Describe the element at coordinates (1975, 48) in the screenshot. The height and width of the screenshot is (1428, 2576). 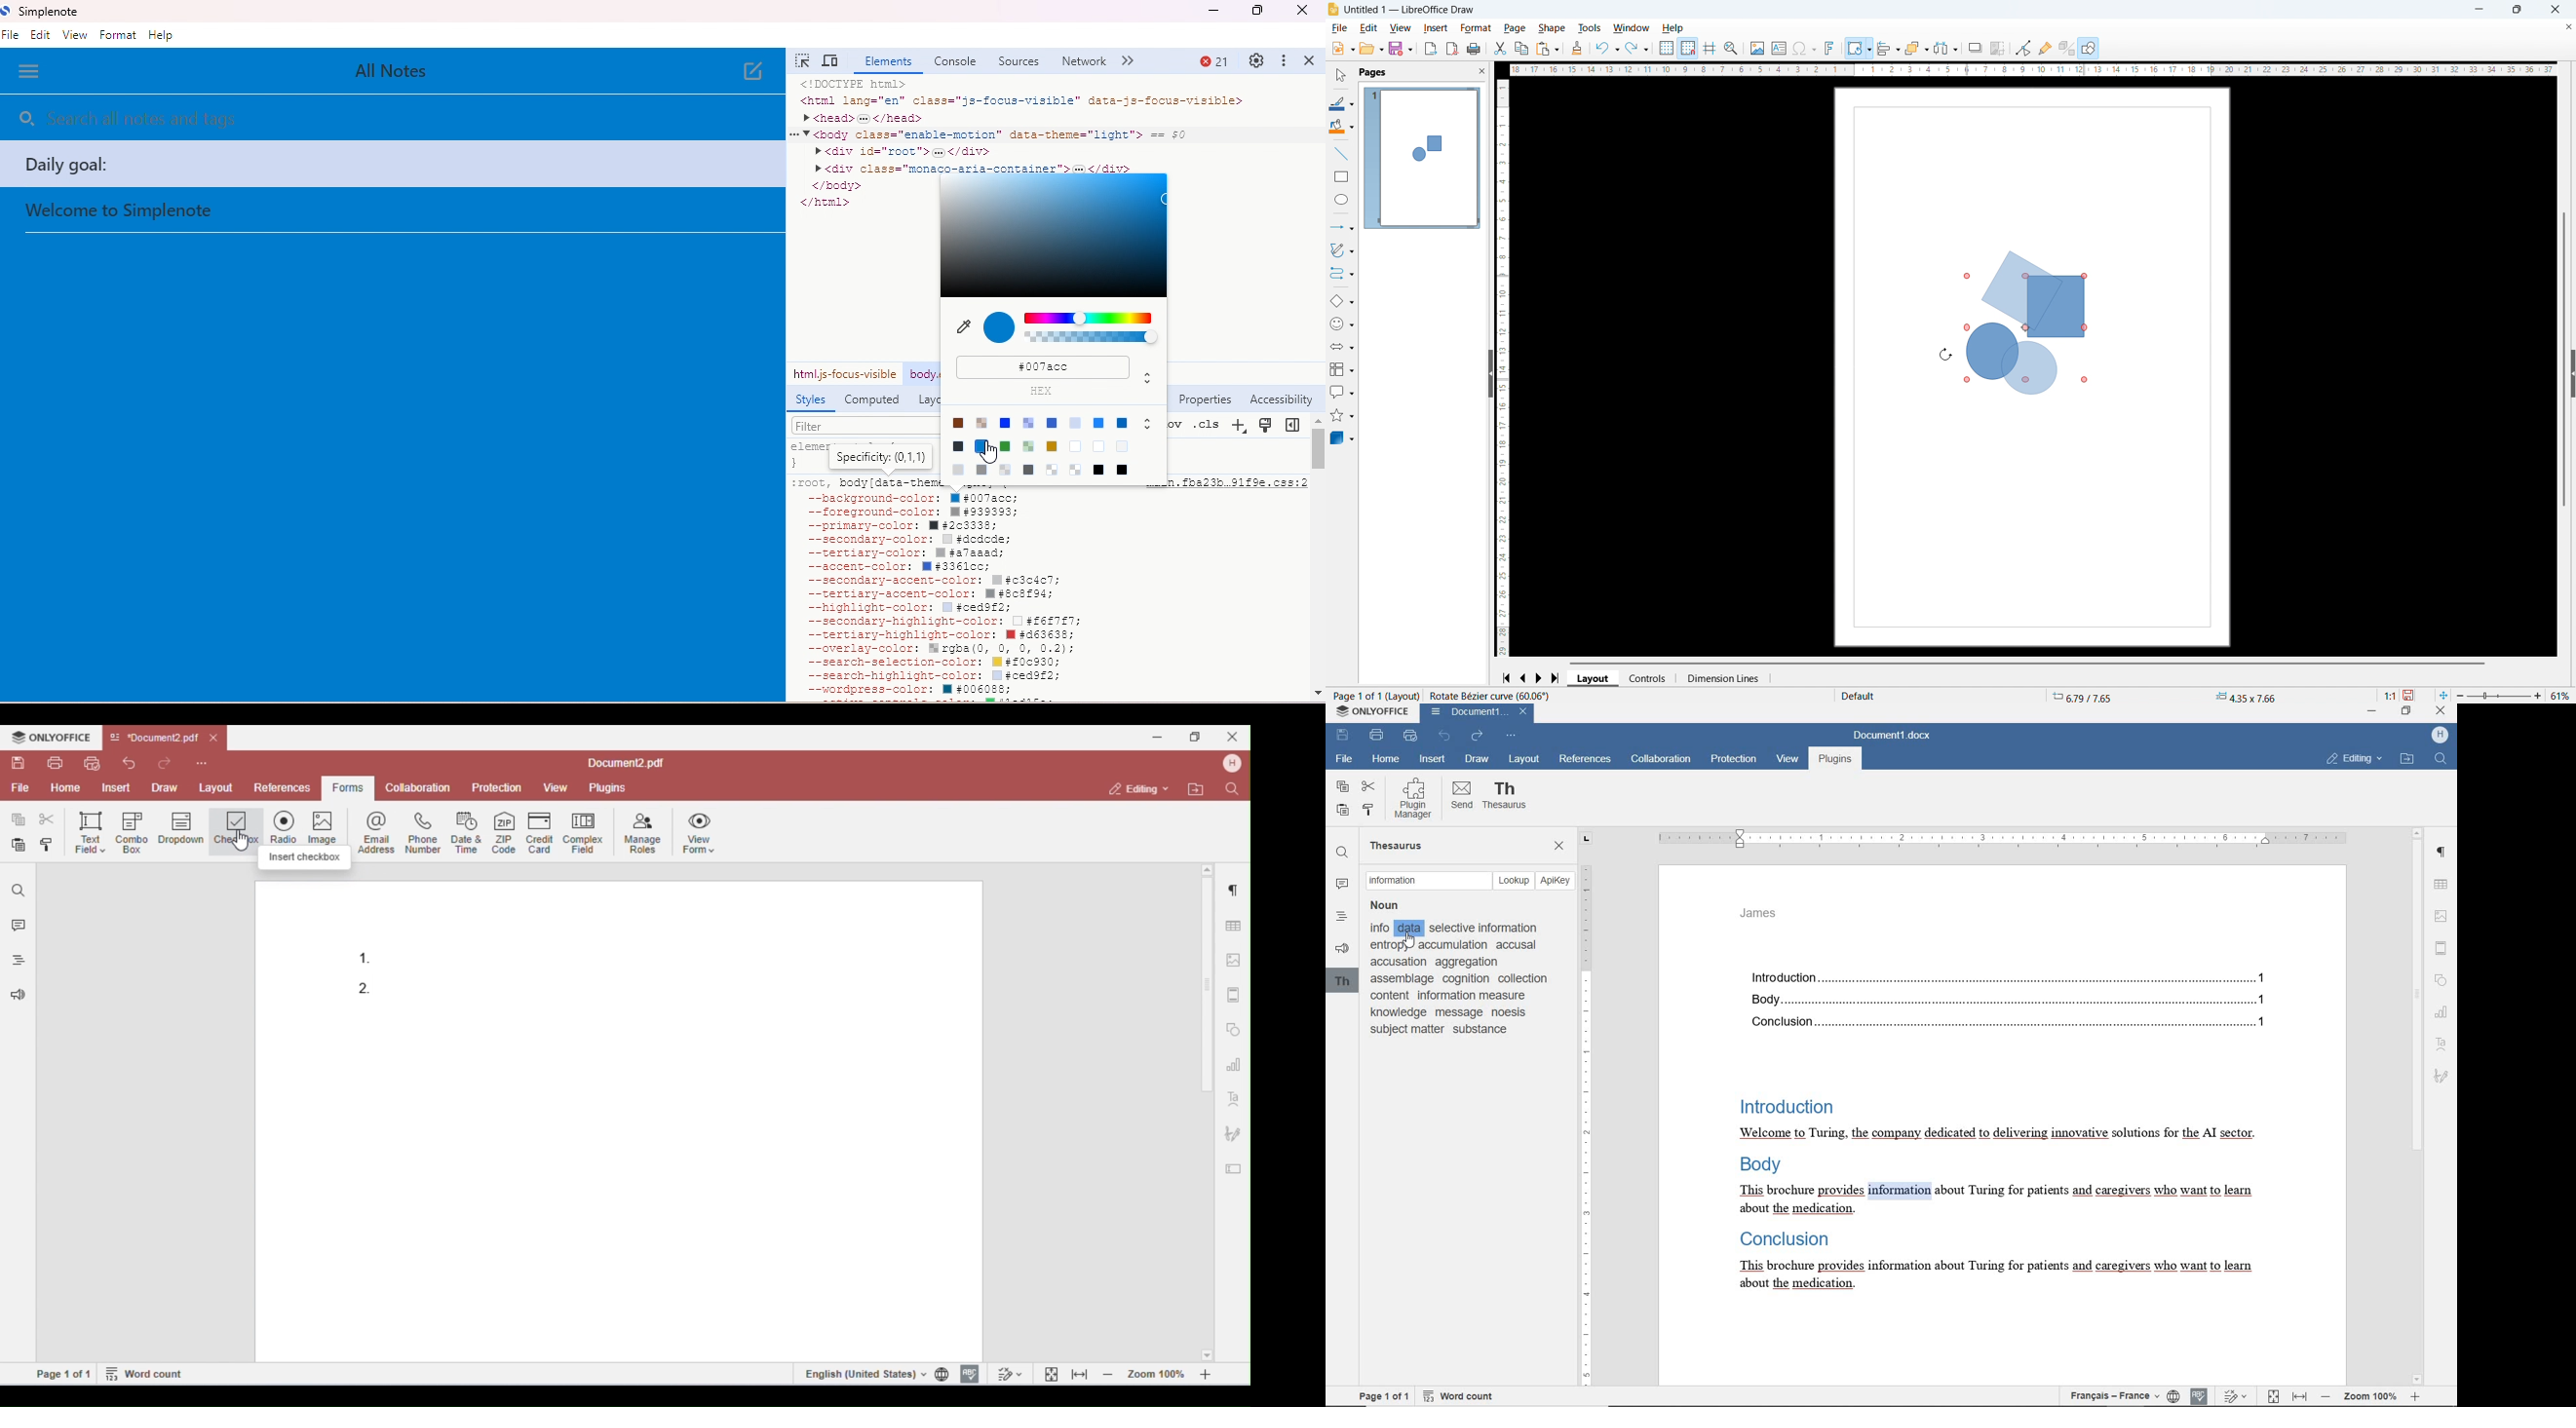
I see `Shadow ` at that location.